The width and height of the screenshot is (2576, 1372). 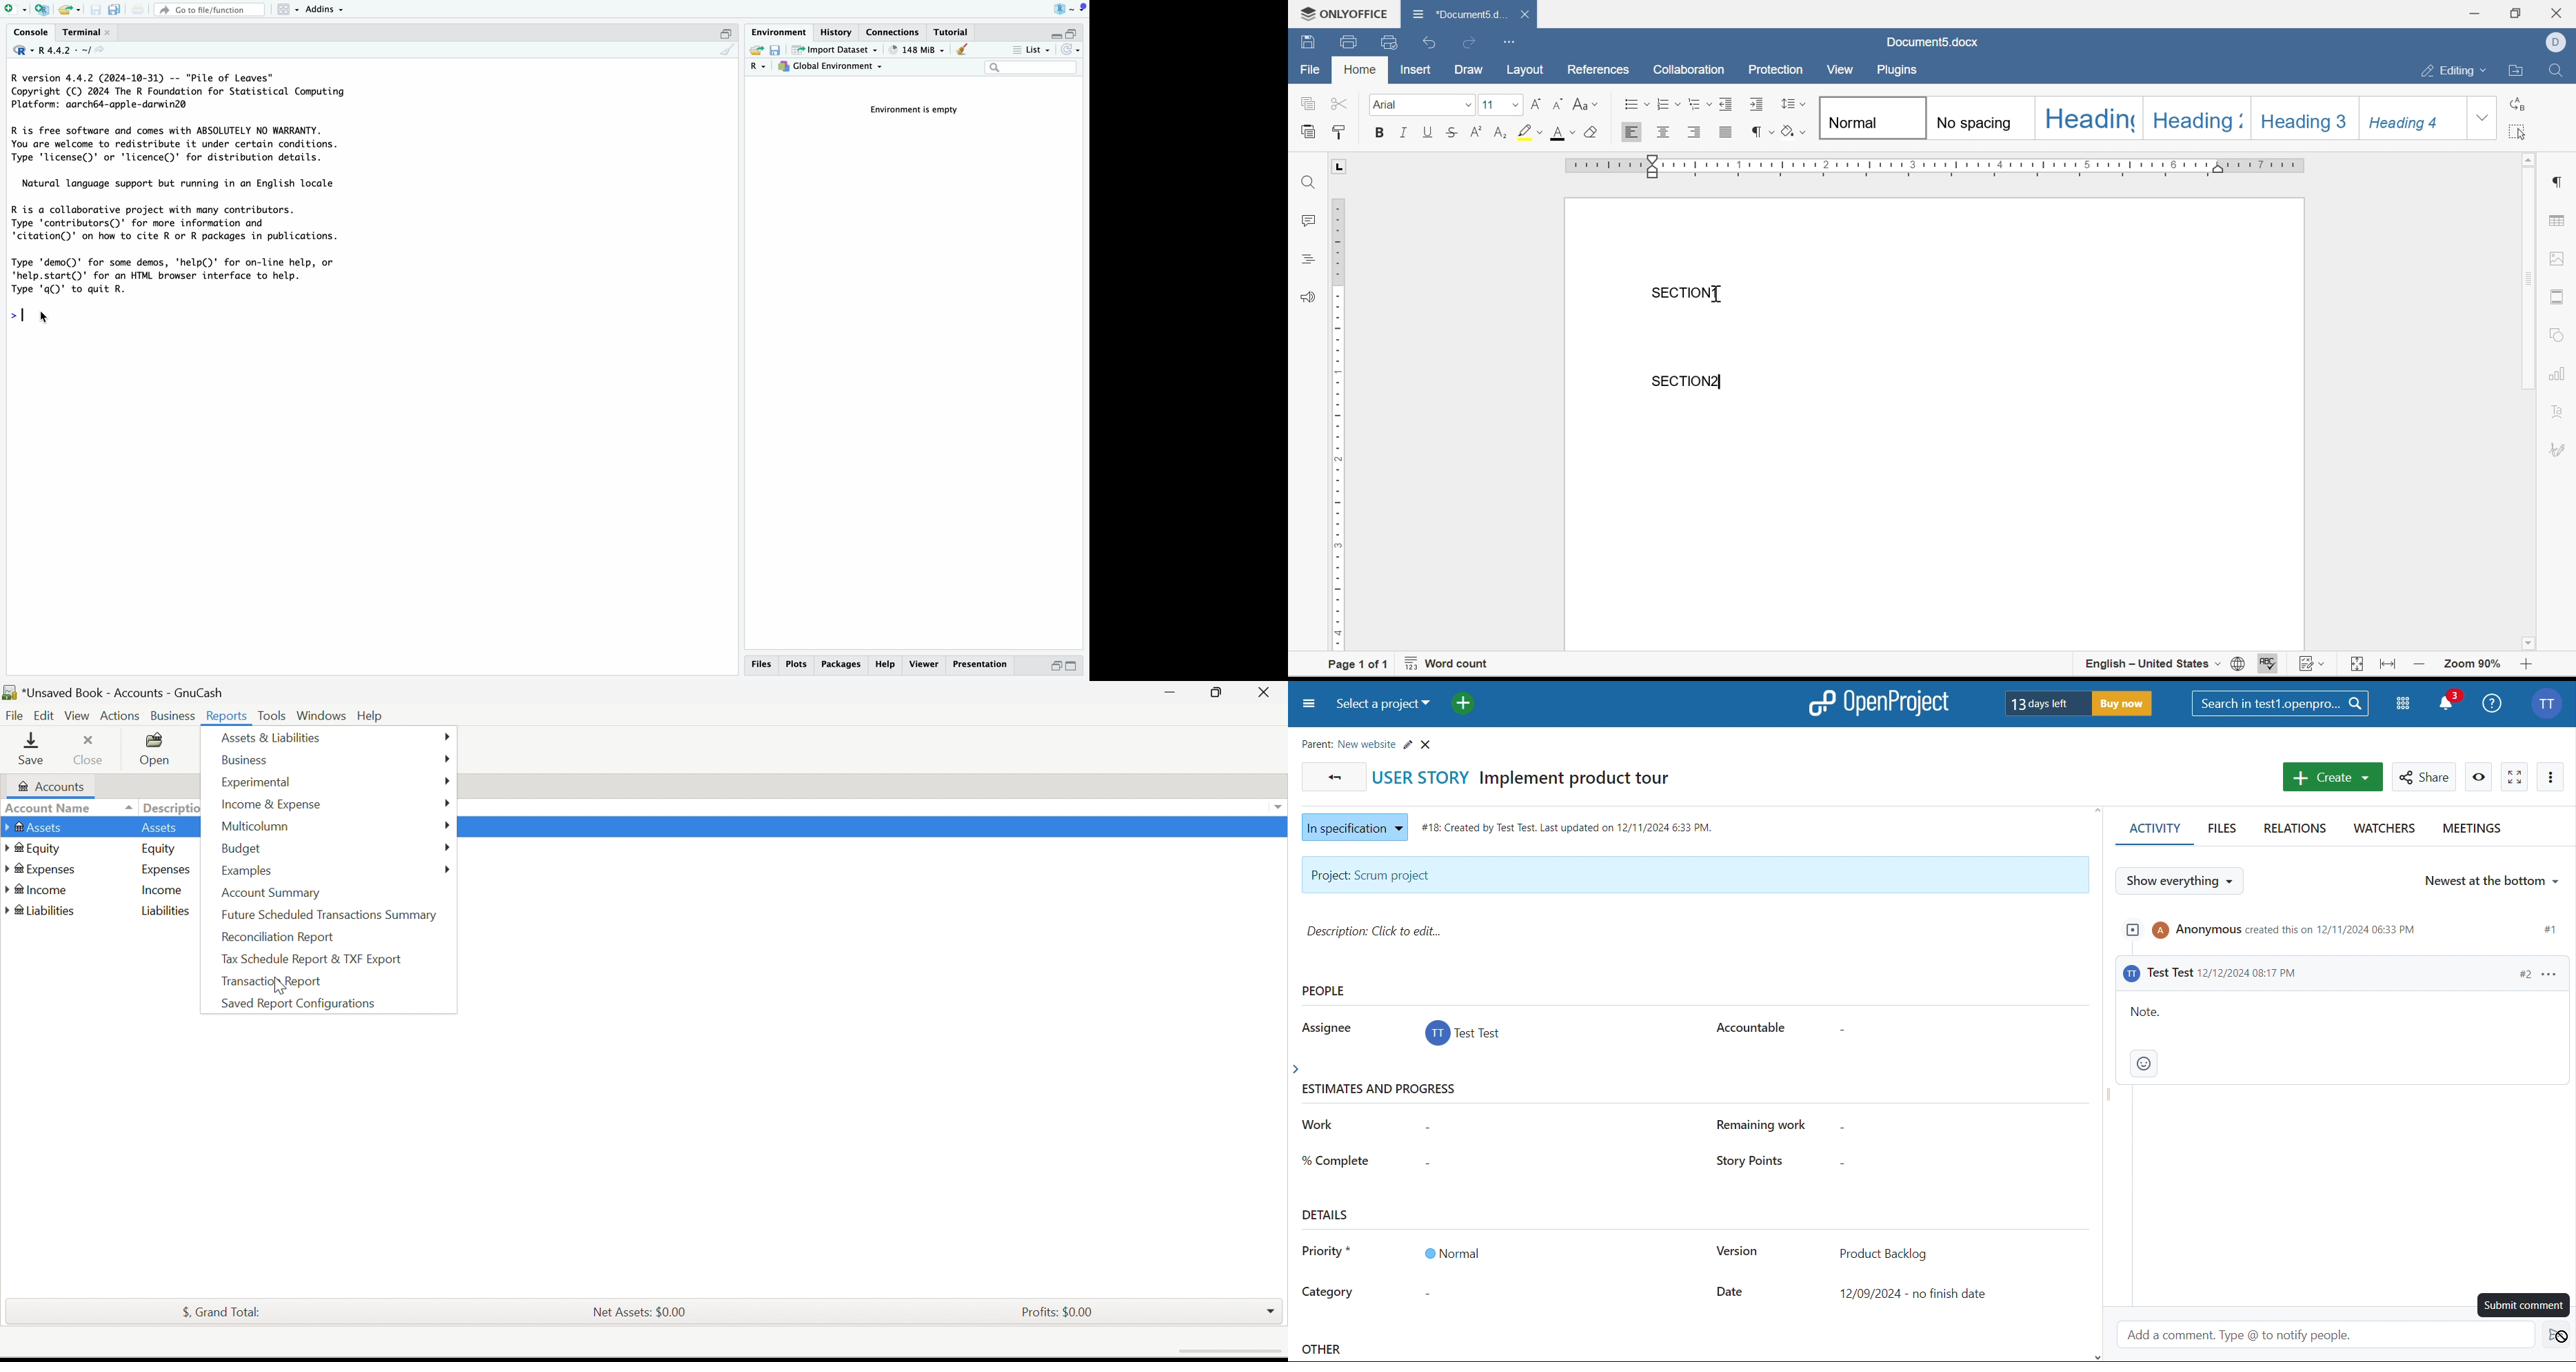 What do you see at coordinates (1414, 69) in the screenshot?
I see `insert` at bounding box center [1414, 69].